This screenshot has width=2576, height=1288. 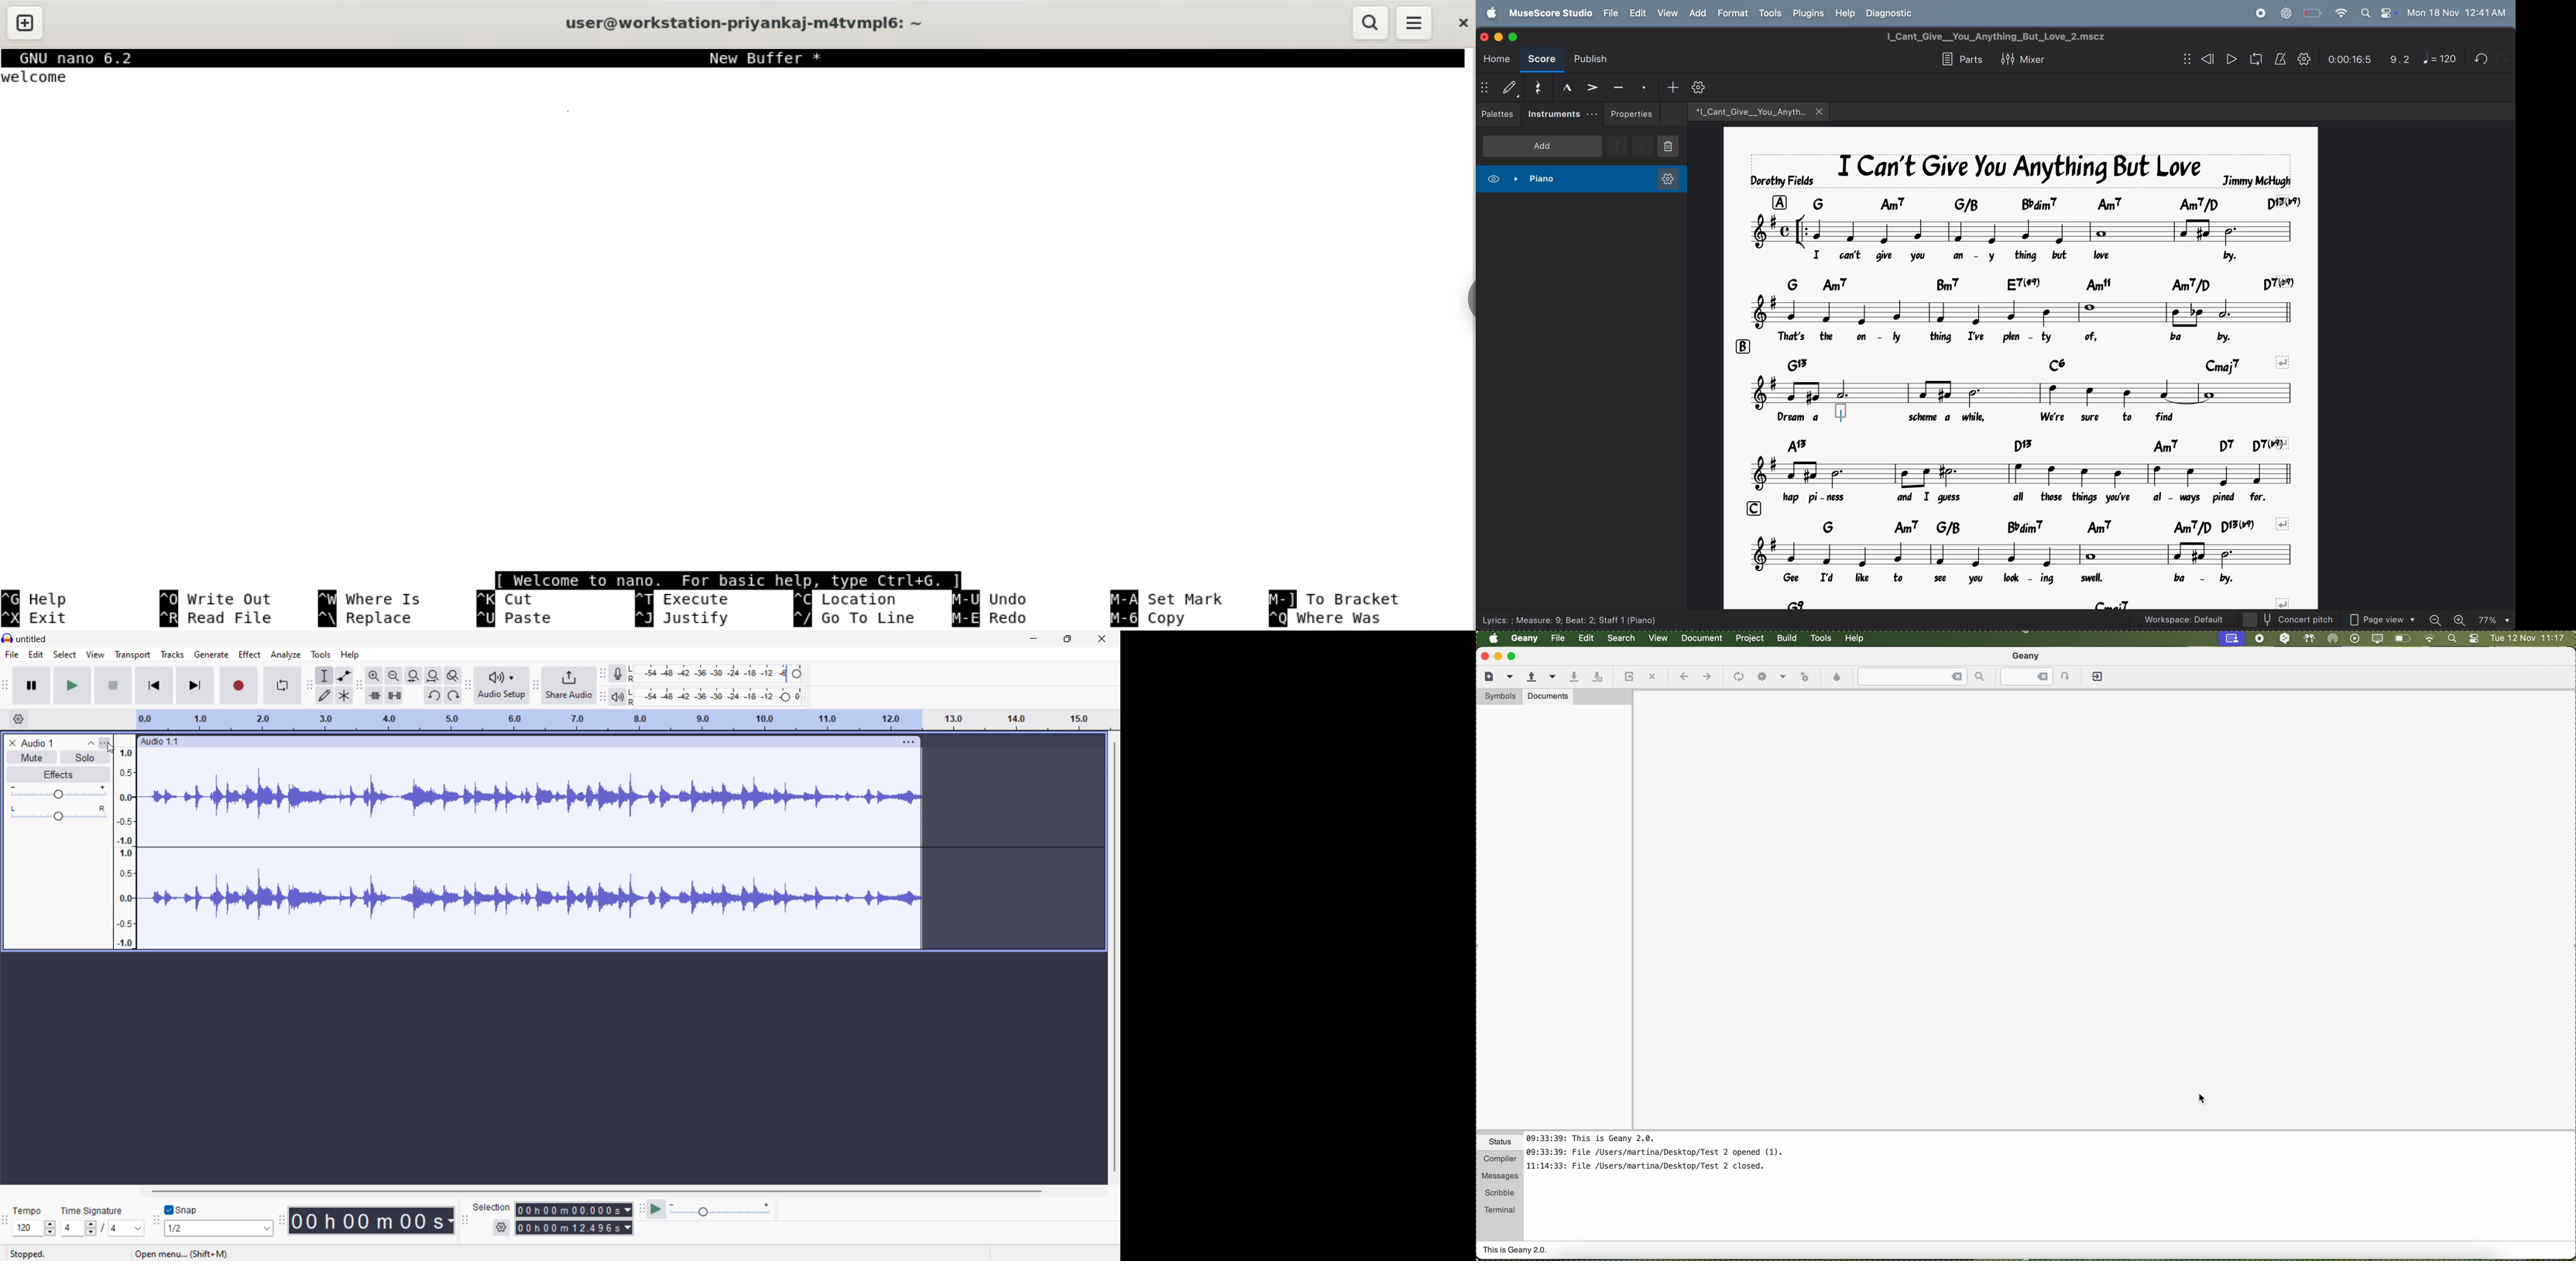 What do you see at coordinates (29, 1254) in the screenshot?
I see `Stopped` at bounding box center [29, 1254].